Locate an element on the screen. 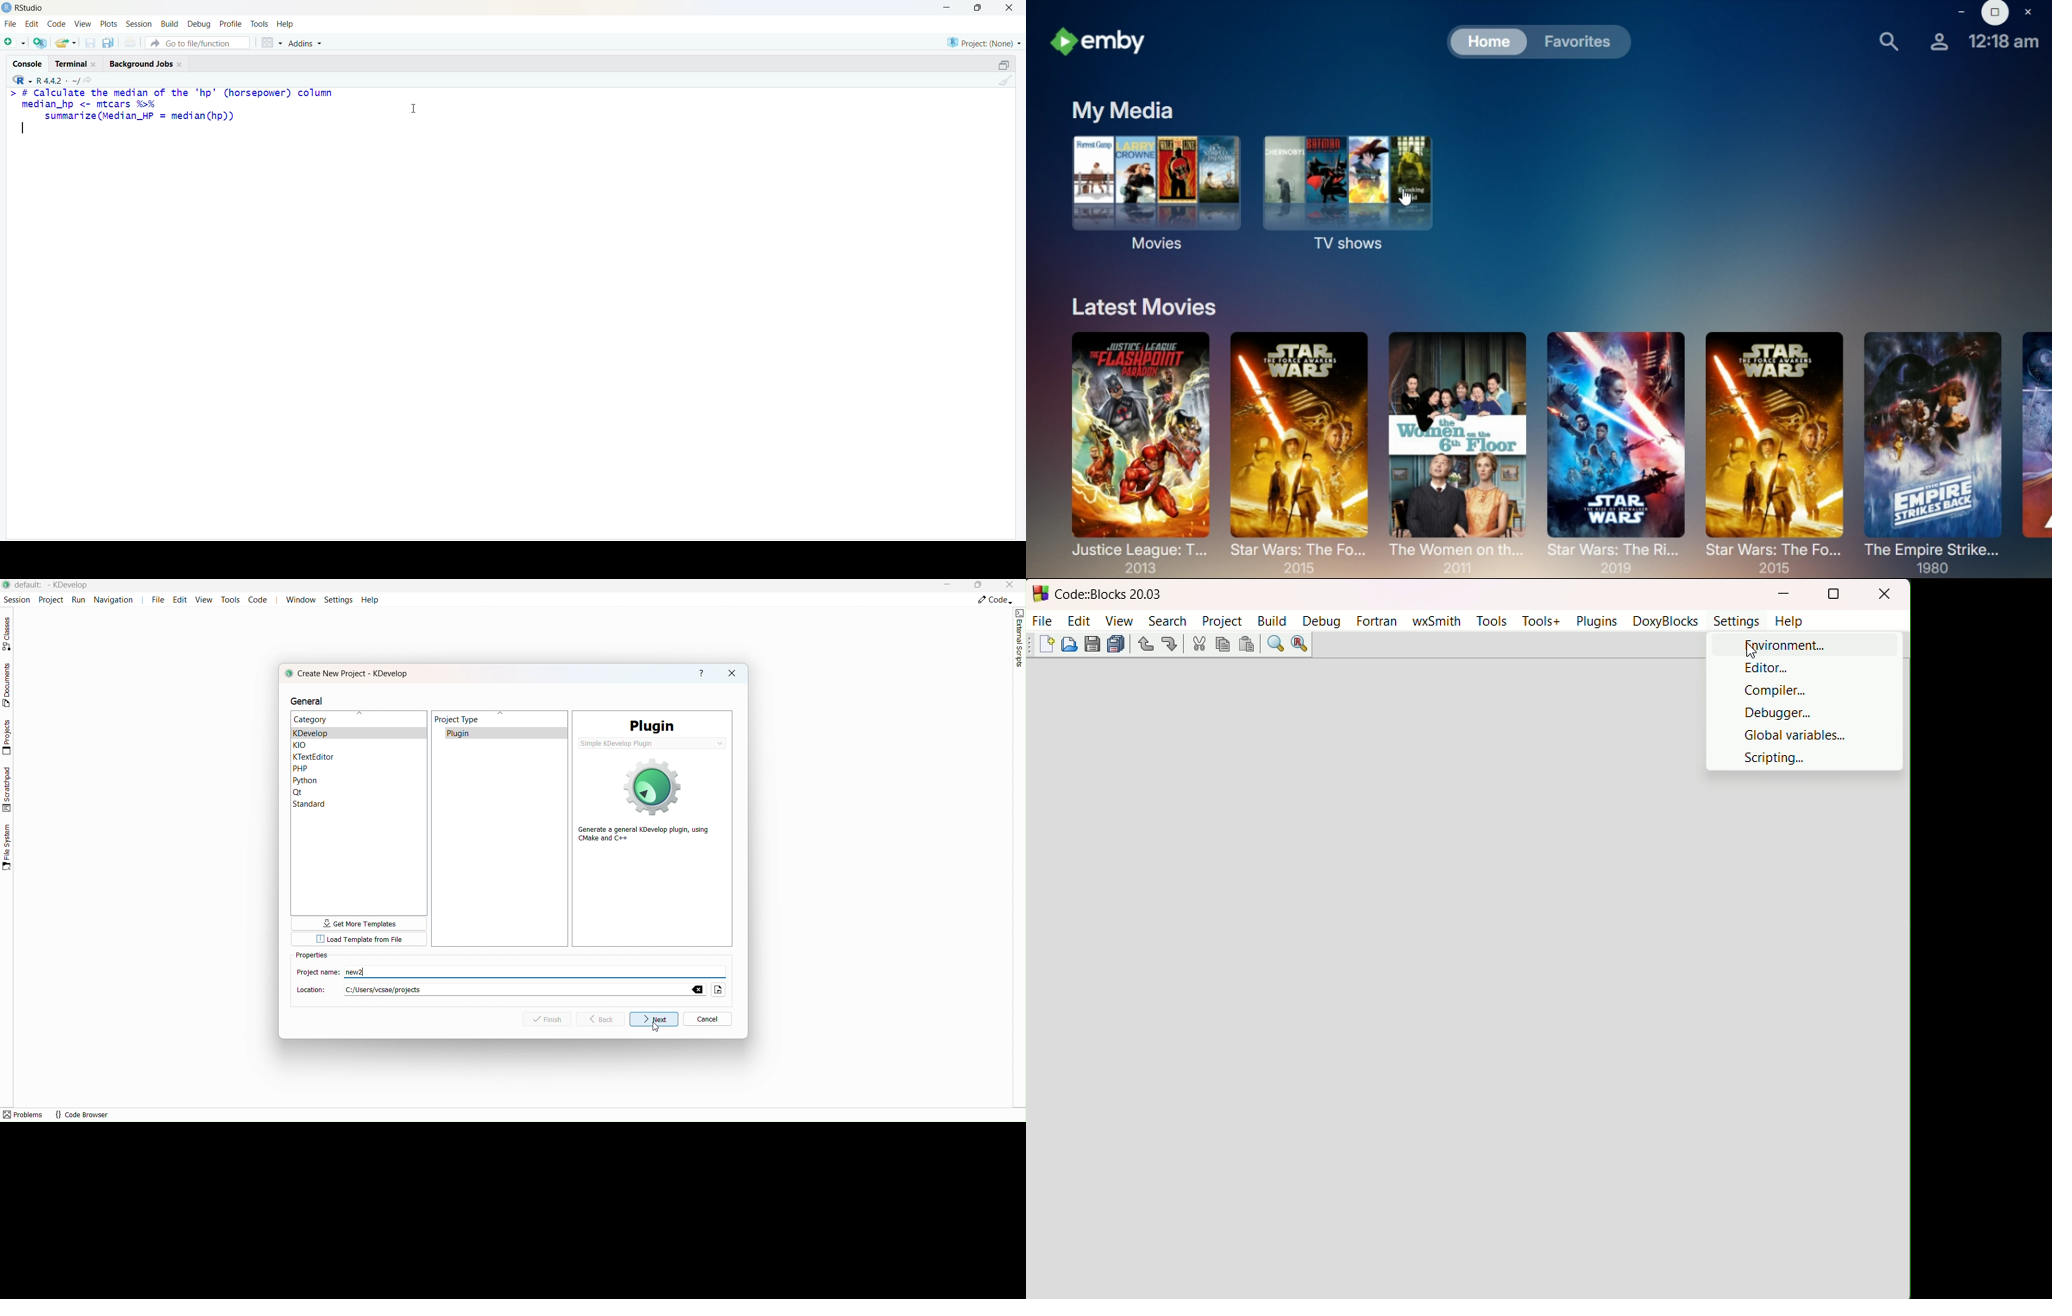 Image resolution: width=2072 pixels, height=1316 pixels. search is located at coordinates (1168, 620).